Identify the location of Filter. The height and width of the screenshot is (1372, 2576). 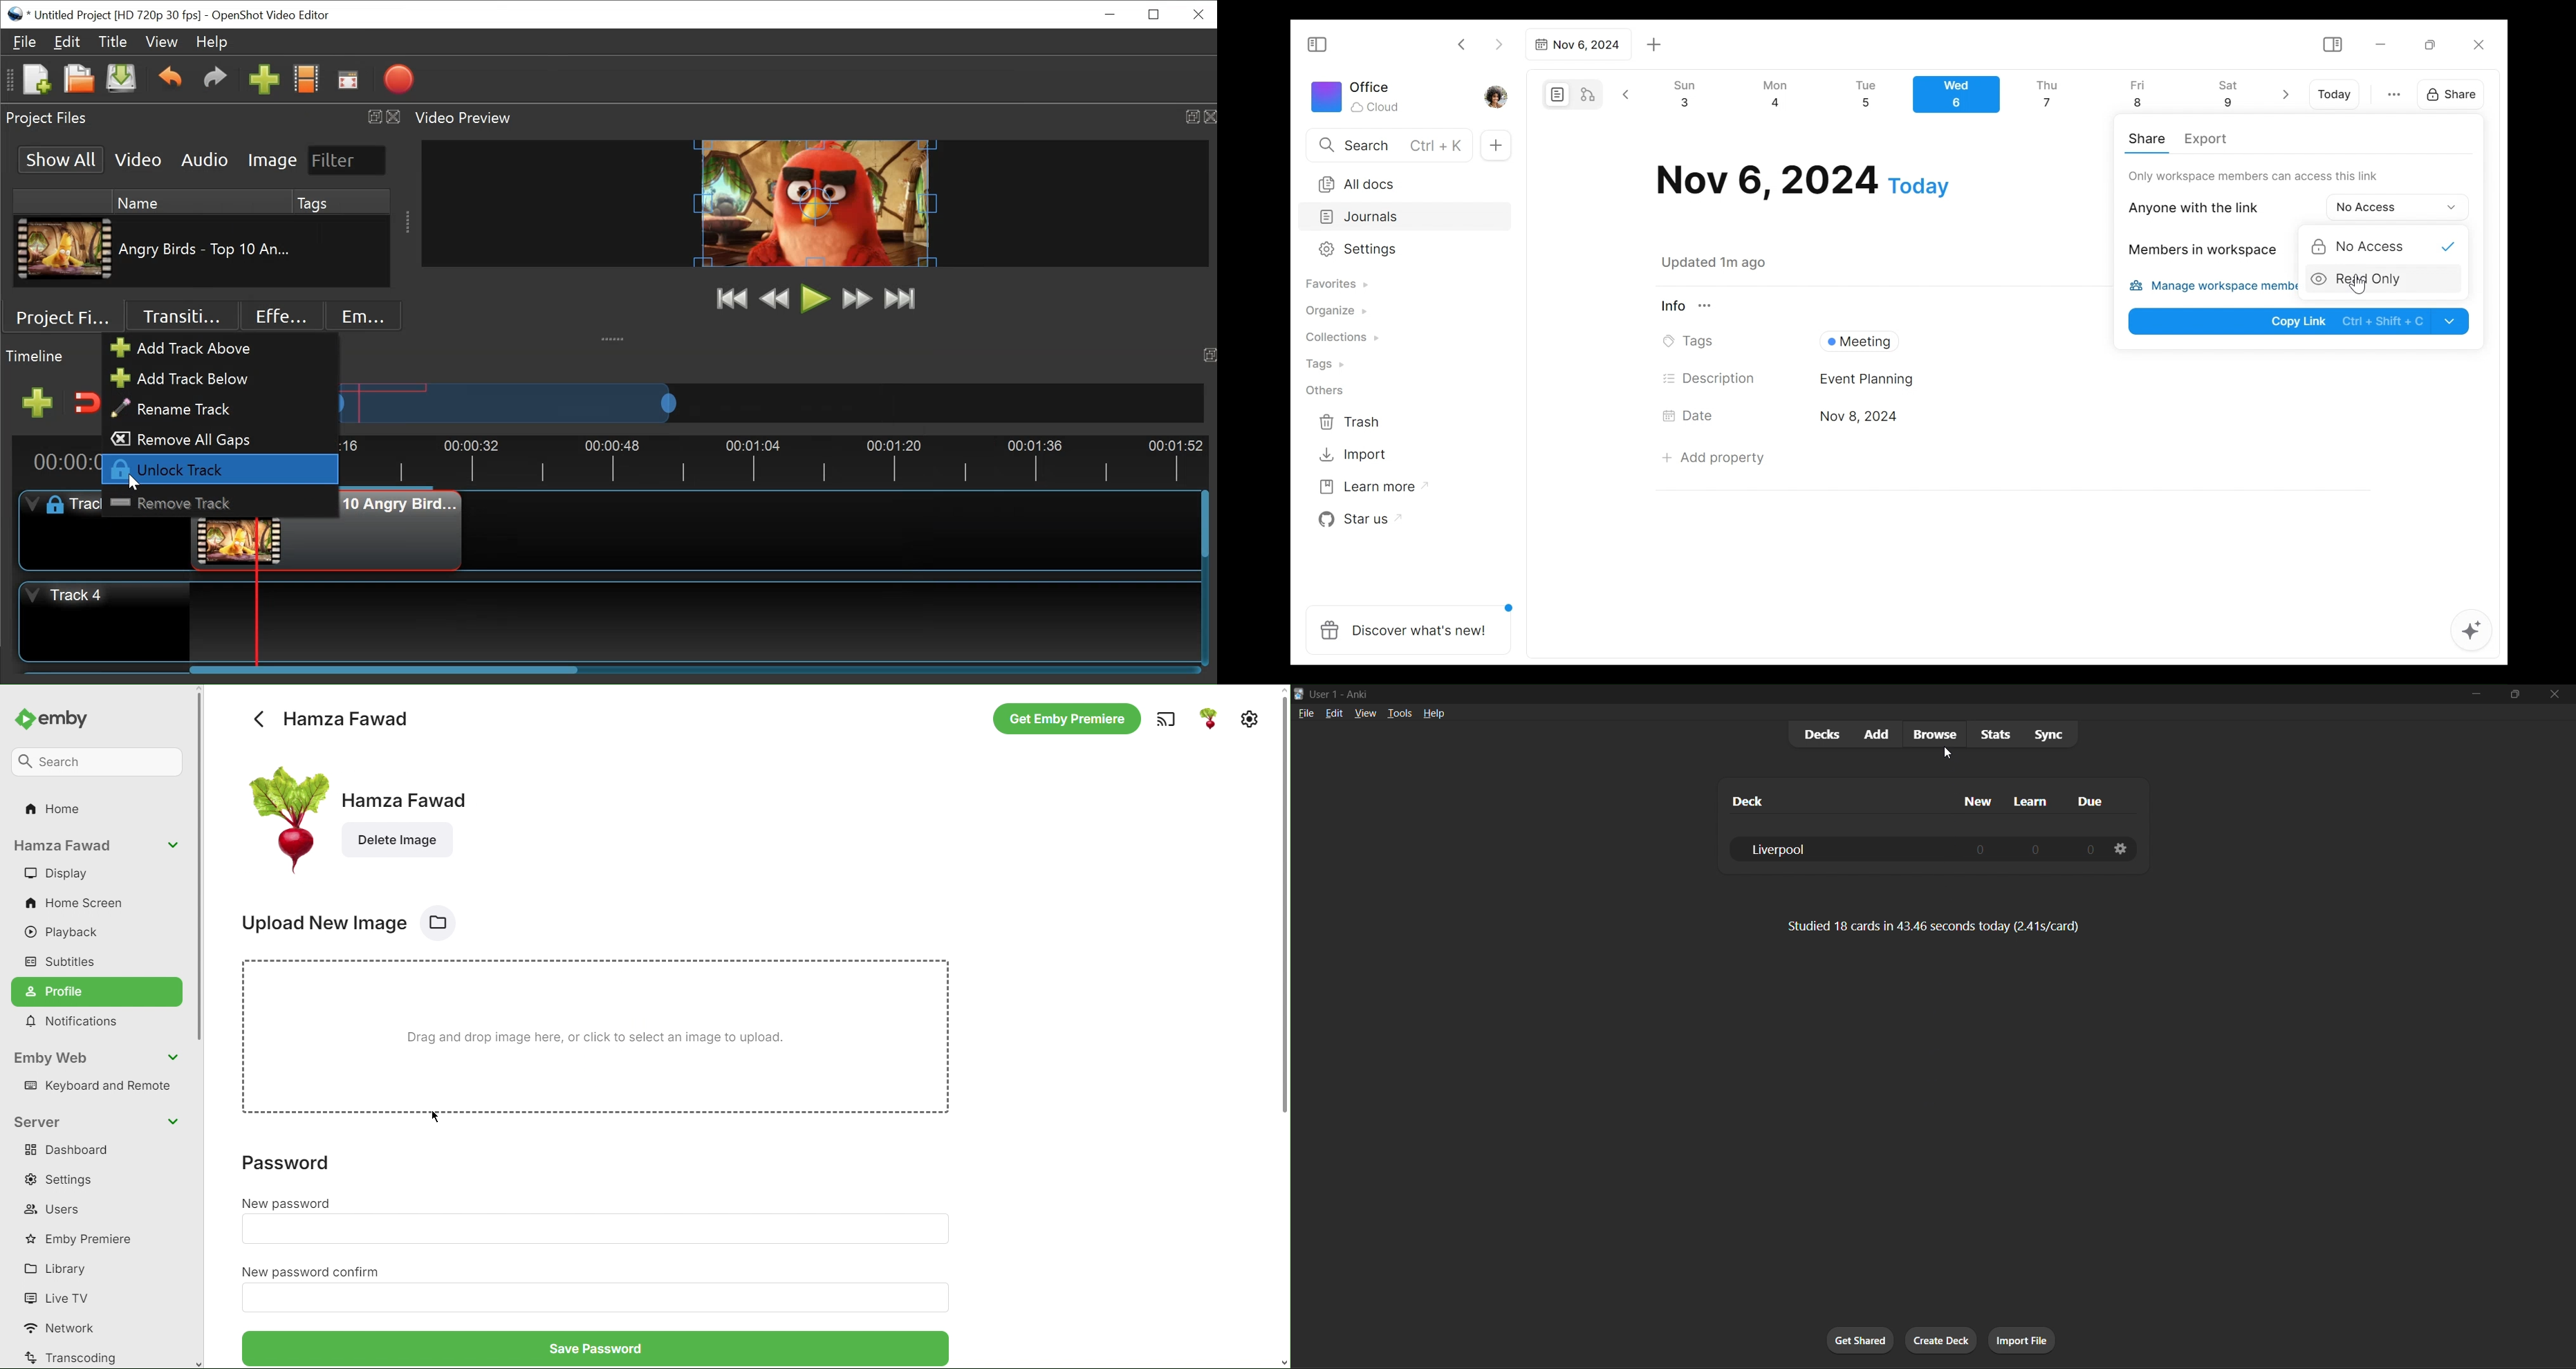
(347, 160).